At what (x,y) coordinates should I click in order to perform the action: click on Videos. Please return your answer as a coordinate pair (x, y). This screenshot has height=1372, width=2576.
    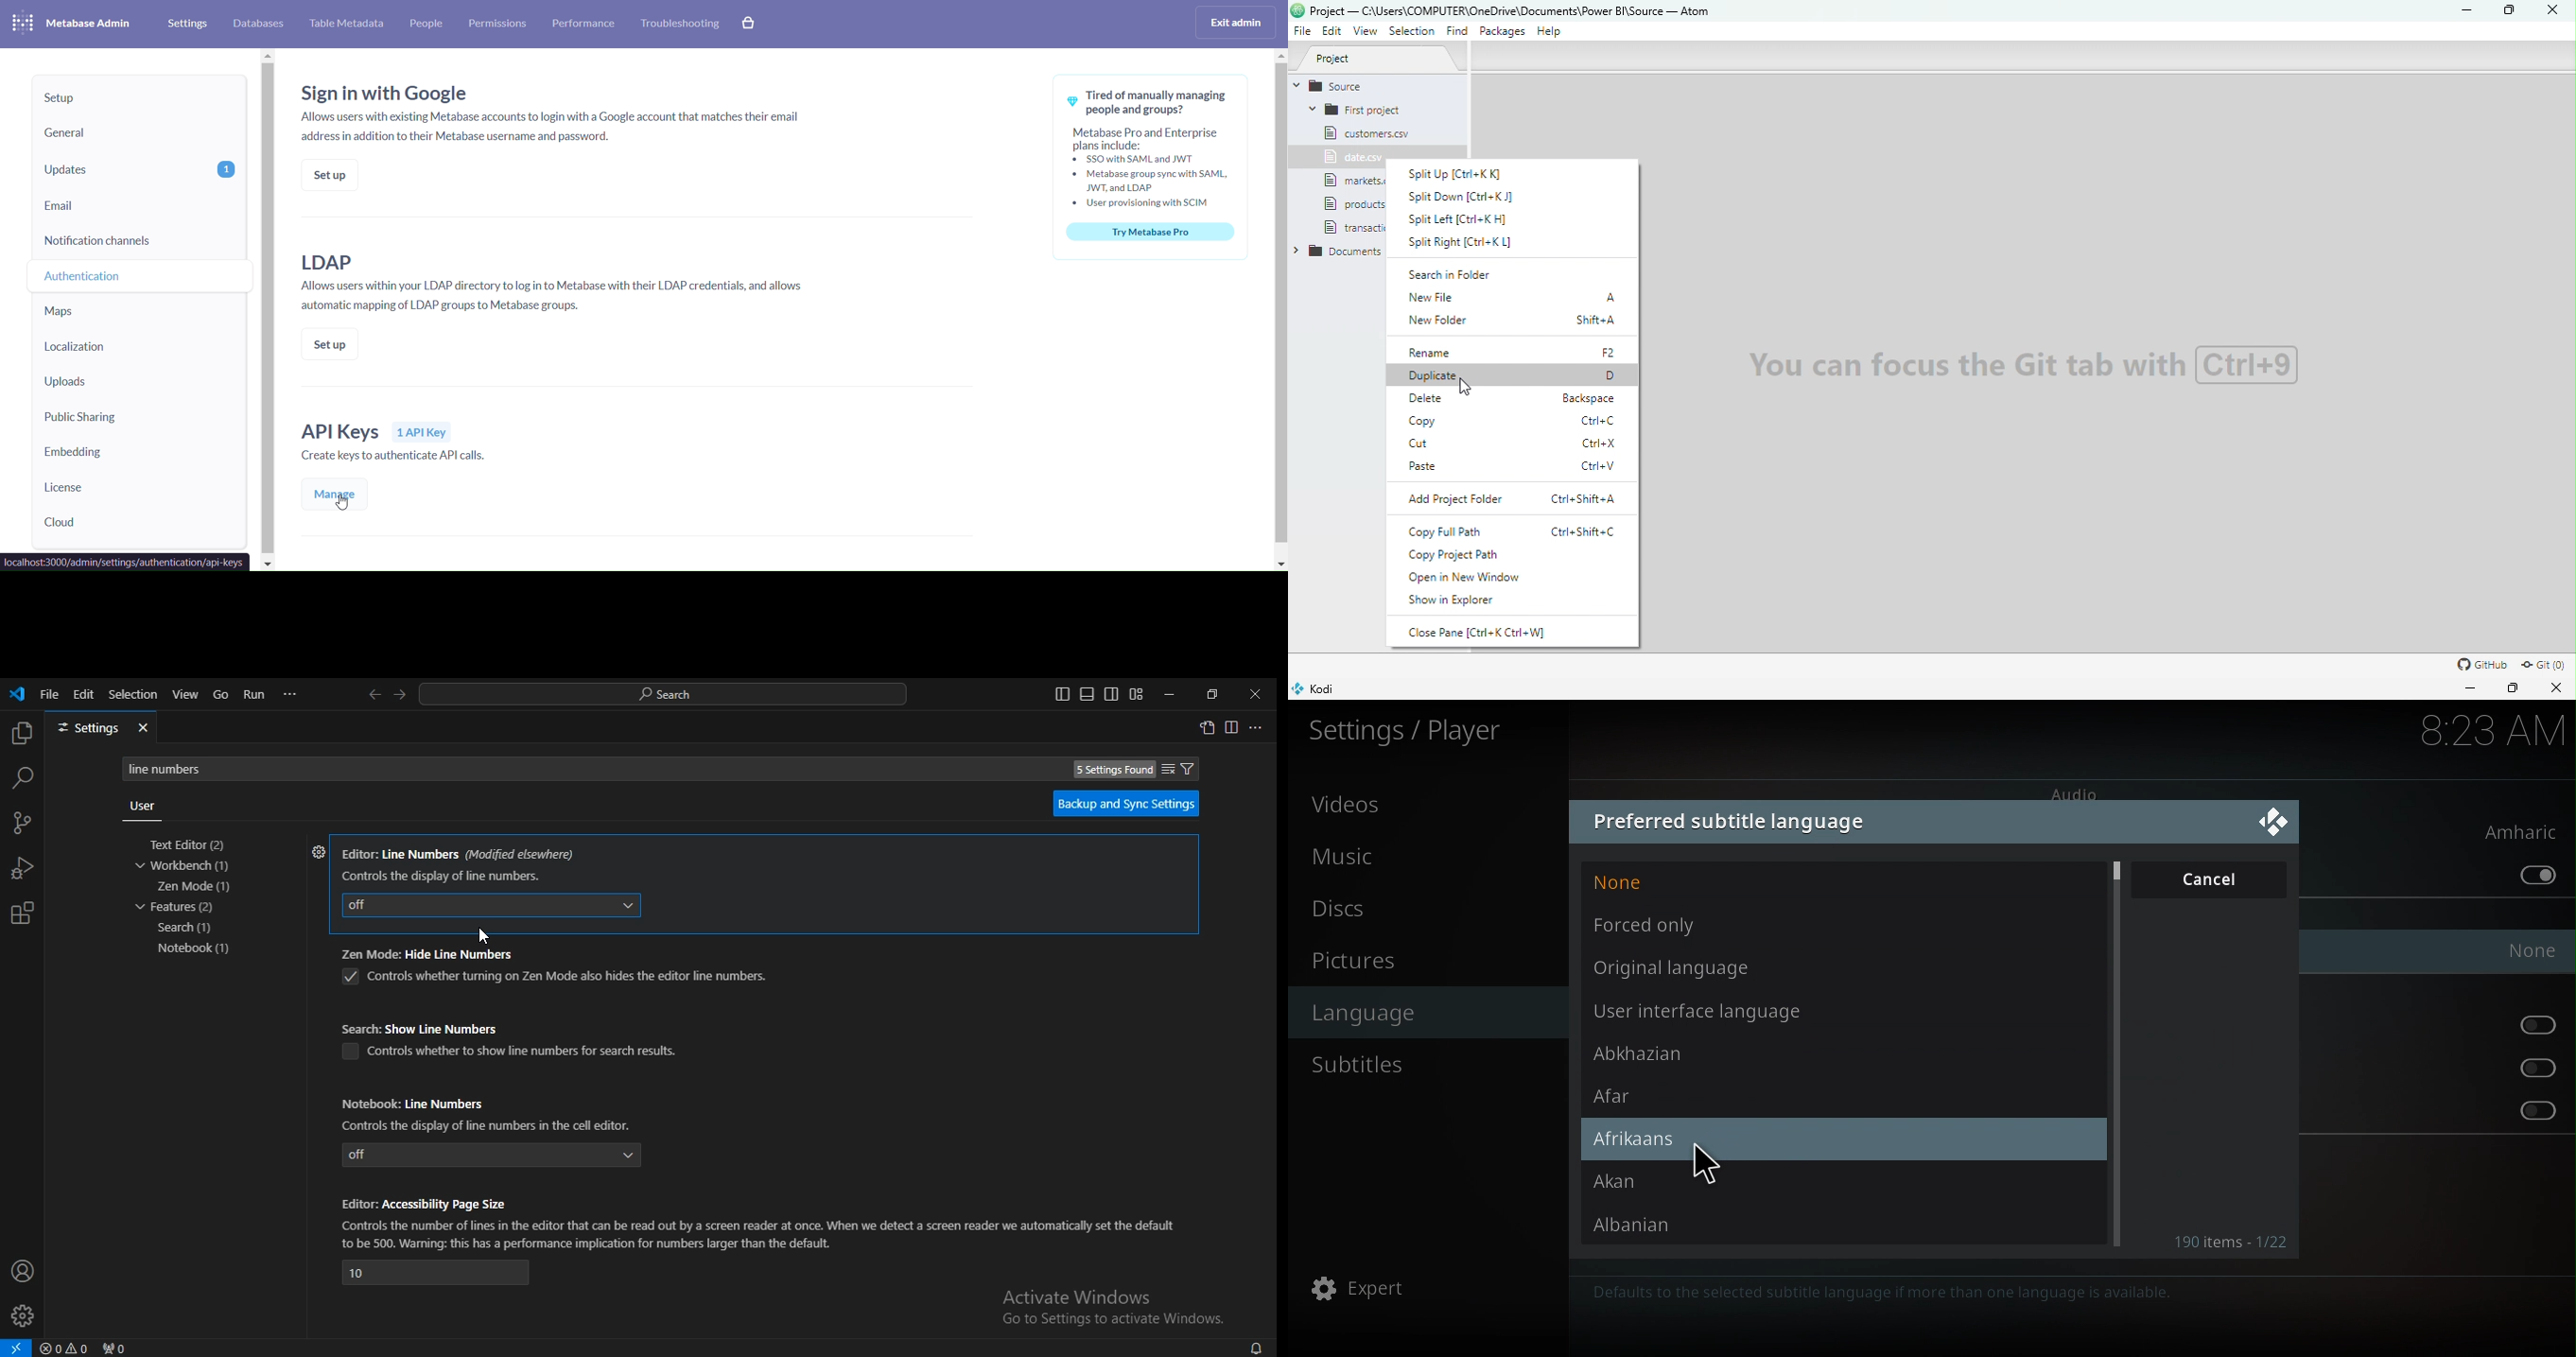
    Looking at the image, I should click on (1428, 803).